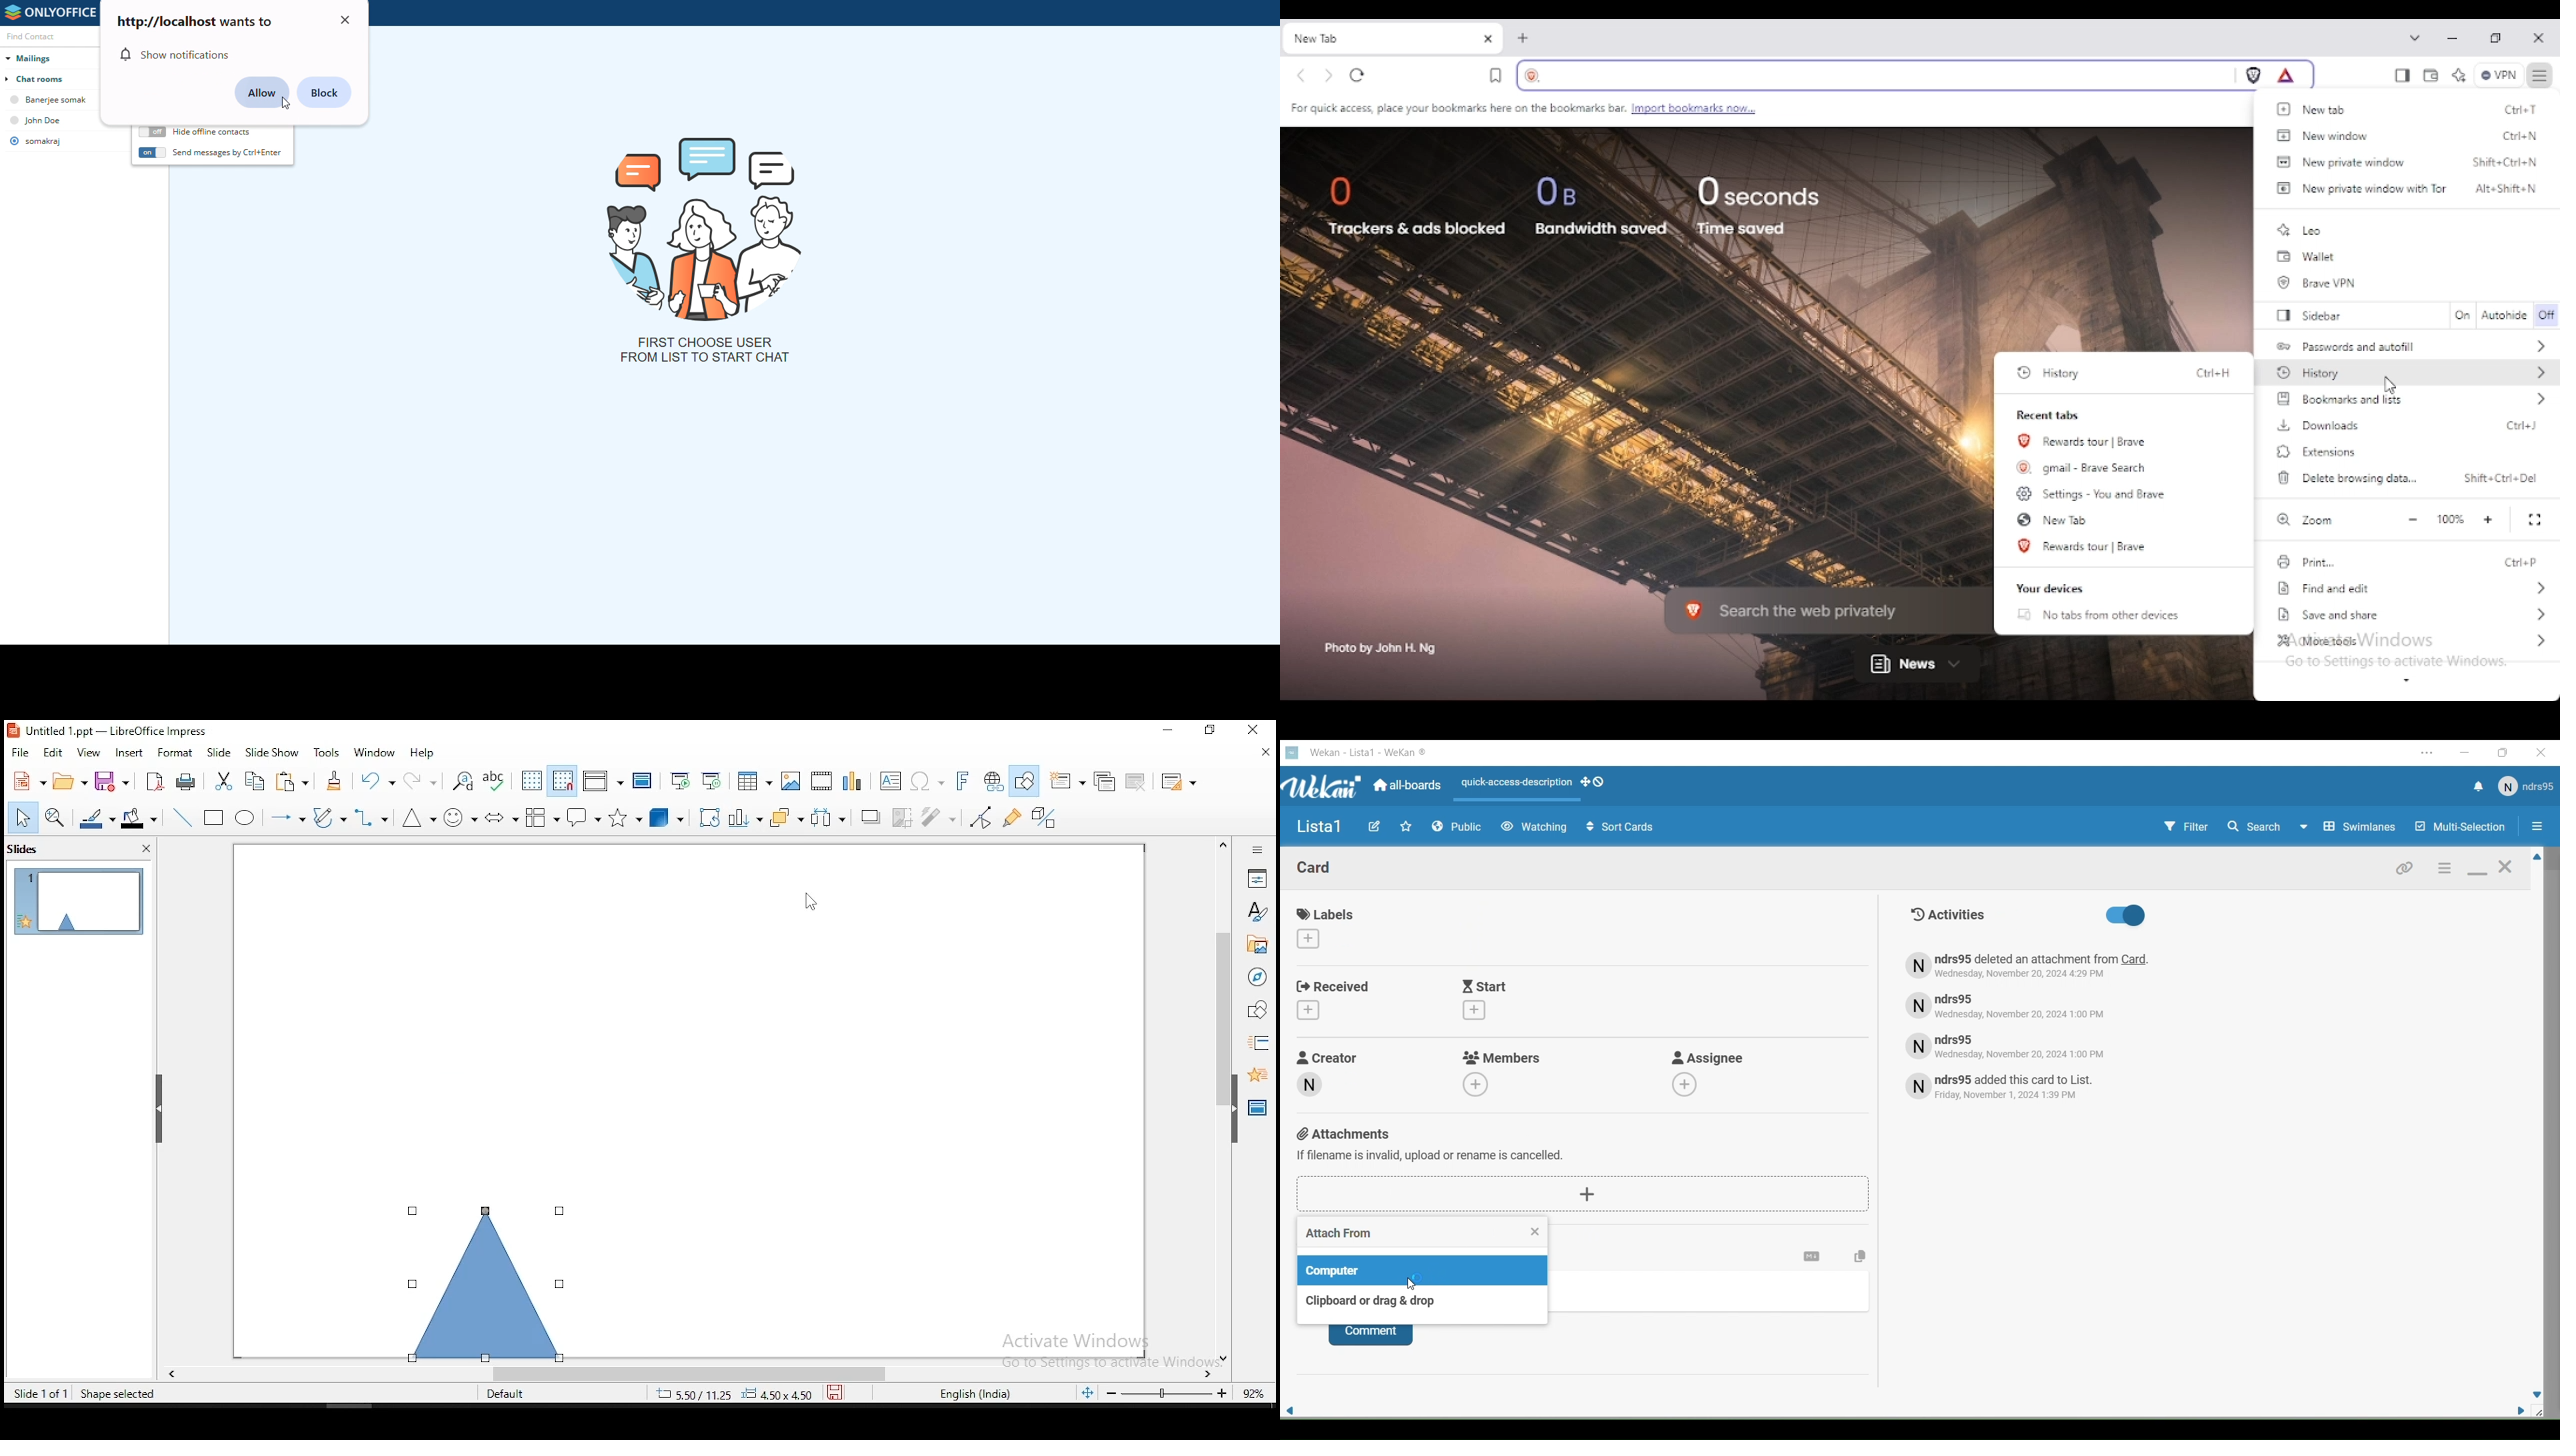 The image size is (2576, 1456). What do you see at coordinates (1432, 1143) in the screenshot?
I see `Attachments` at bounding box center [1432, 1143].